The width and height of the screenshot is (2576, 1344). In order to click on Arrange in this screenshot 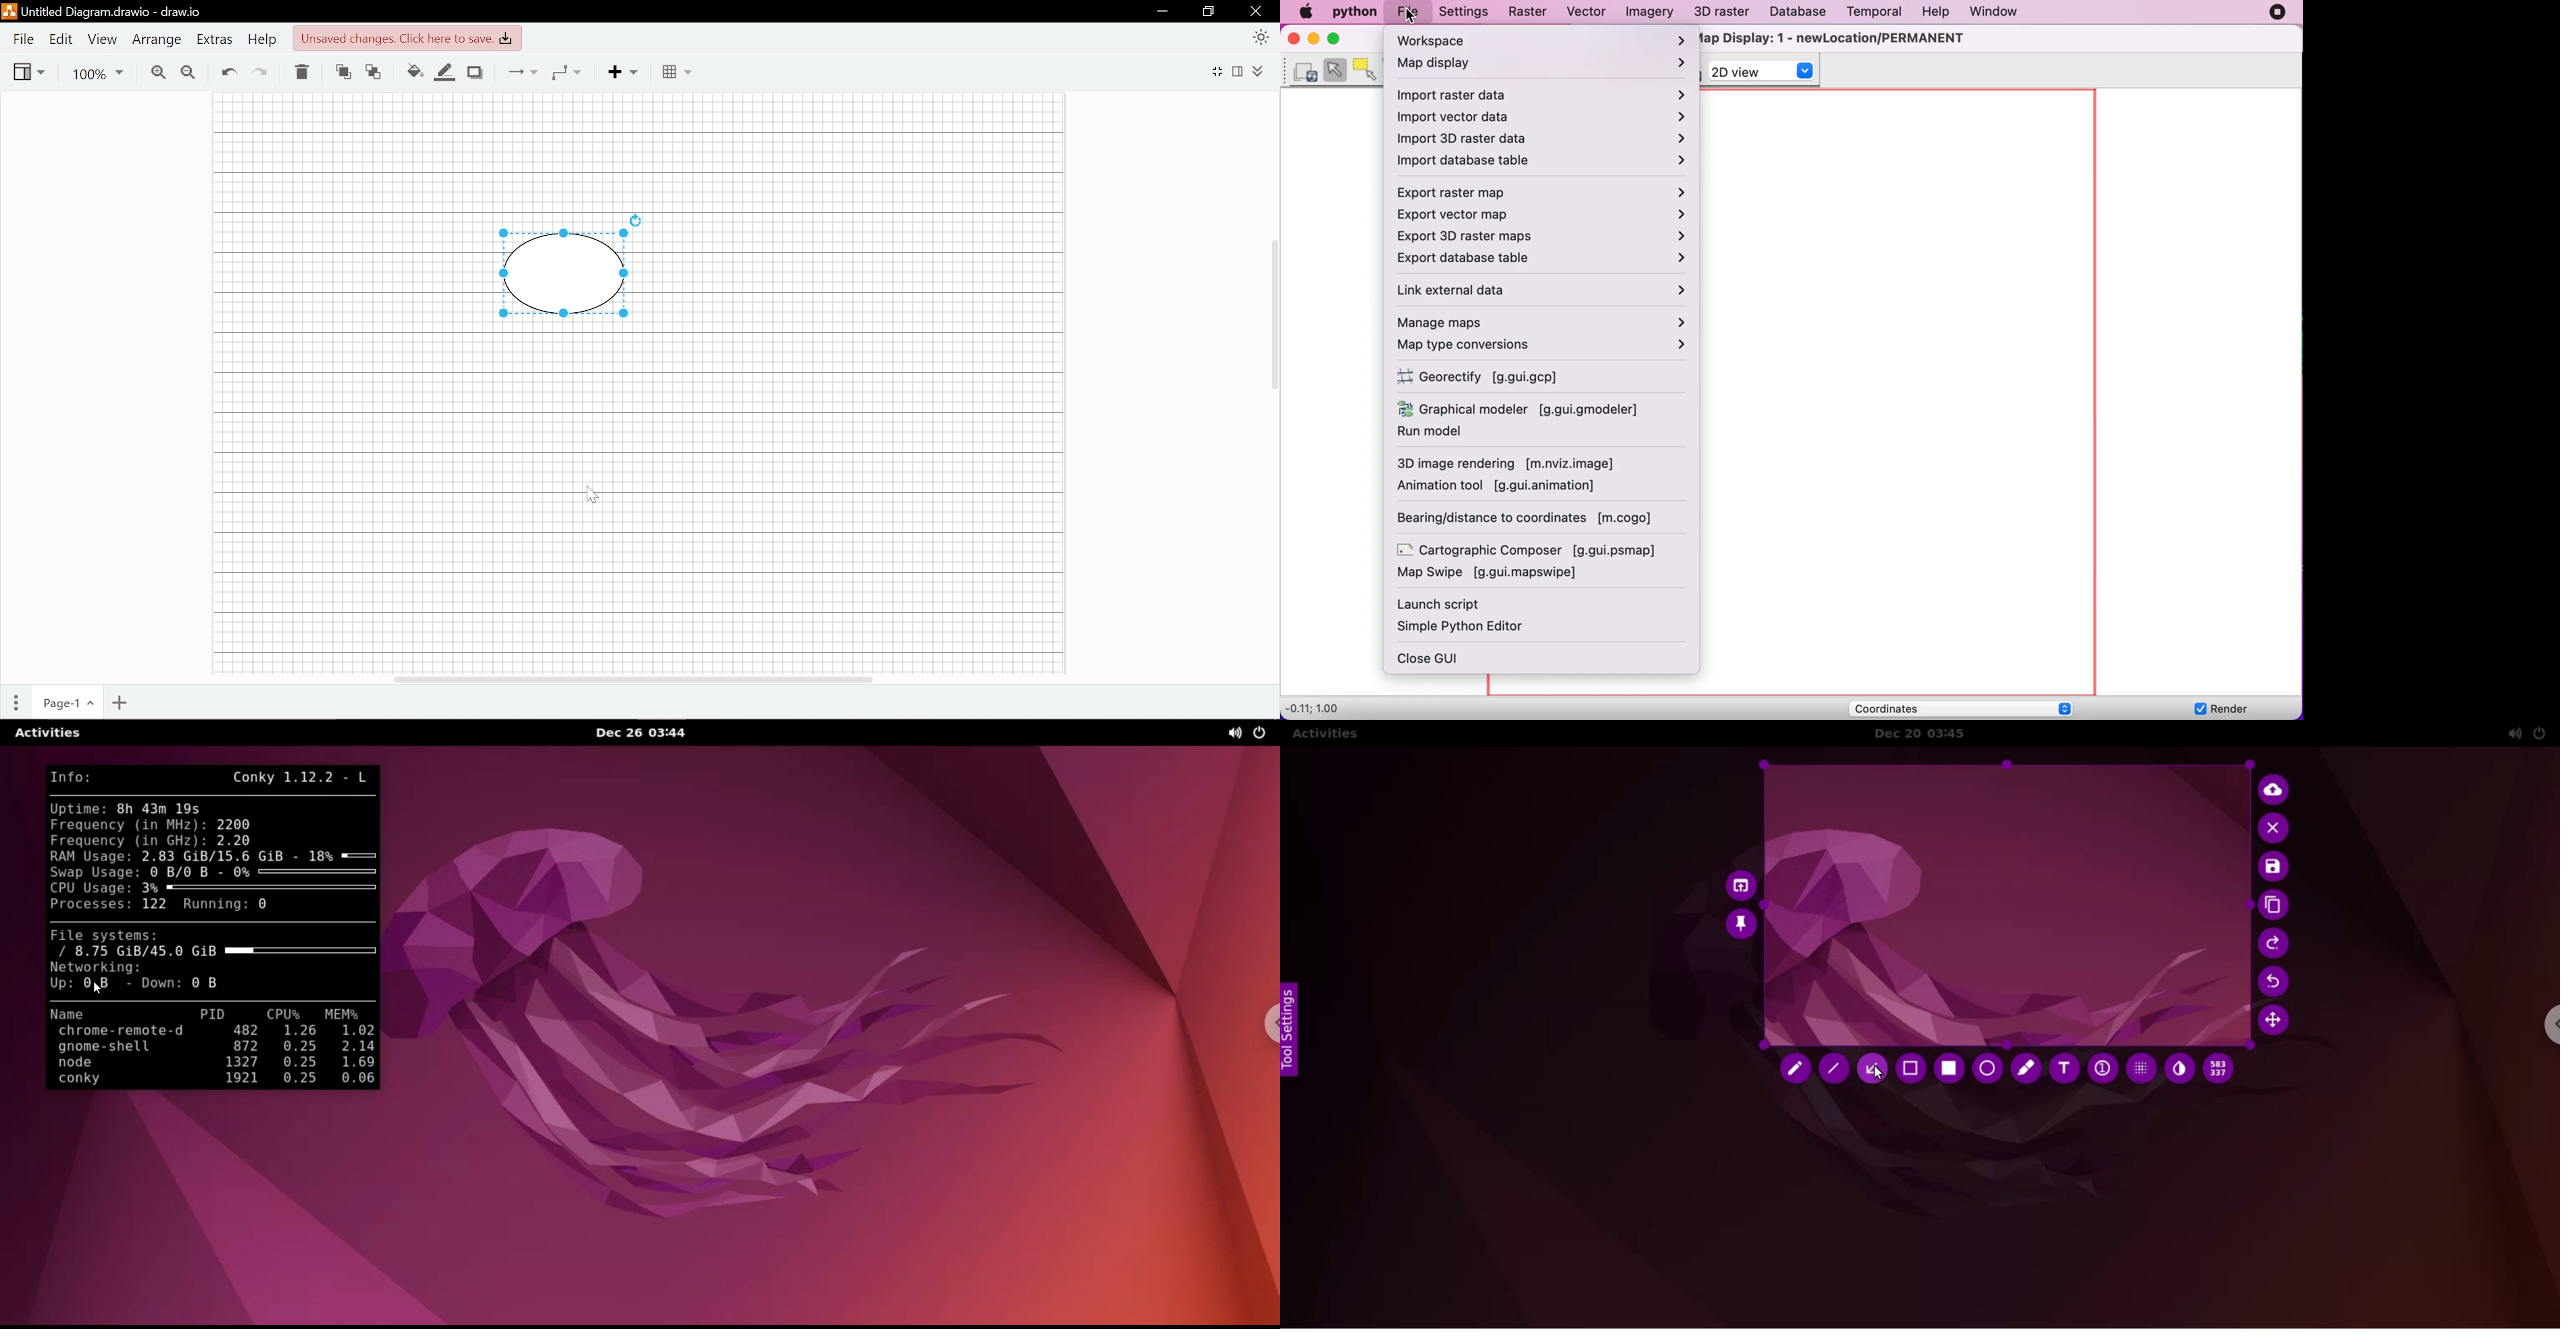, I will do `click(159, 40)`.